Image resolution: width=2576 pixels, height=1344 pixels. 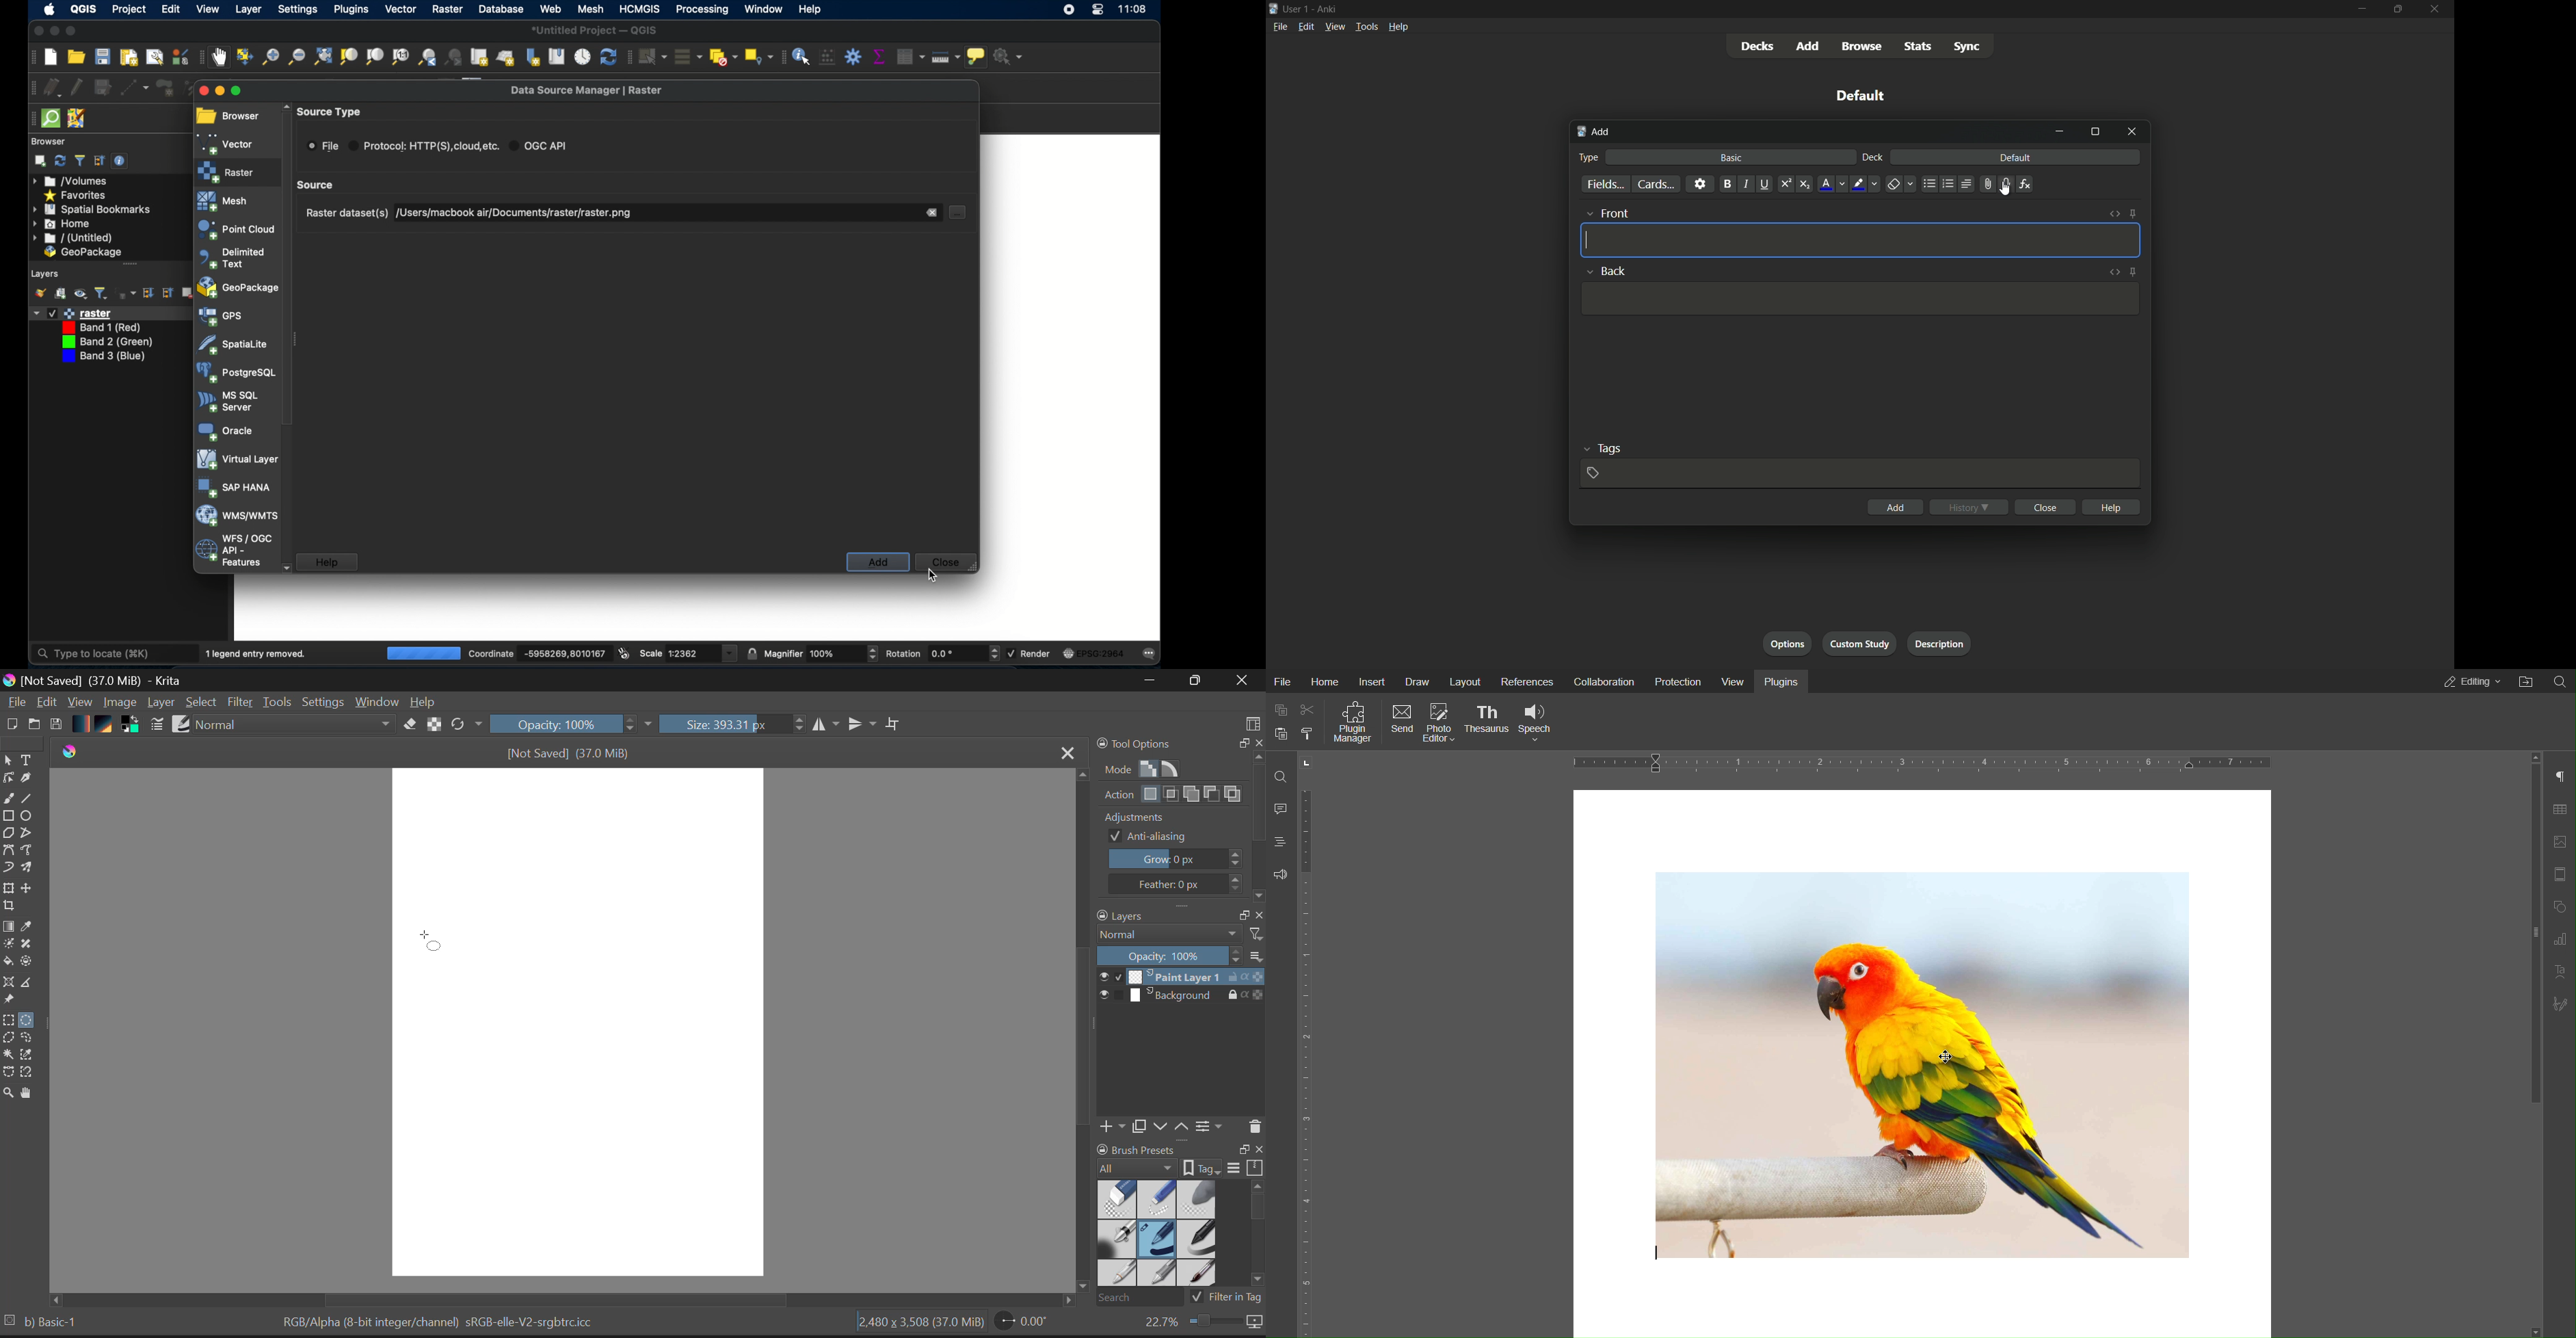 What do you see at coordinates (51, 313) in the screenshot?
I see `checkbox` at bounding box center [51, 313].